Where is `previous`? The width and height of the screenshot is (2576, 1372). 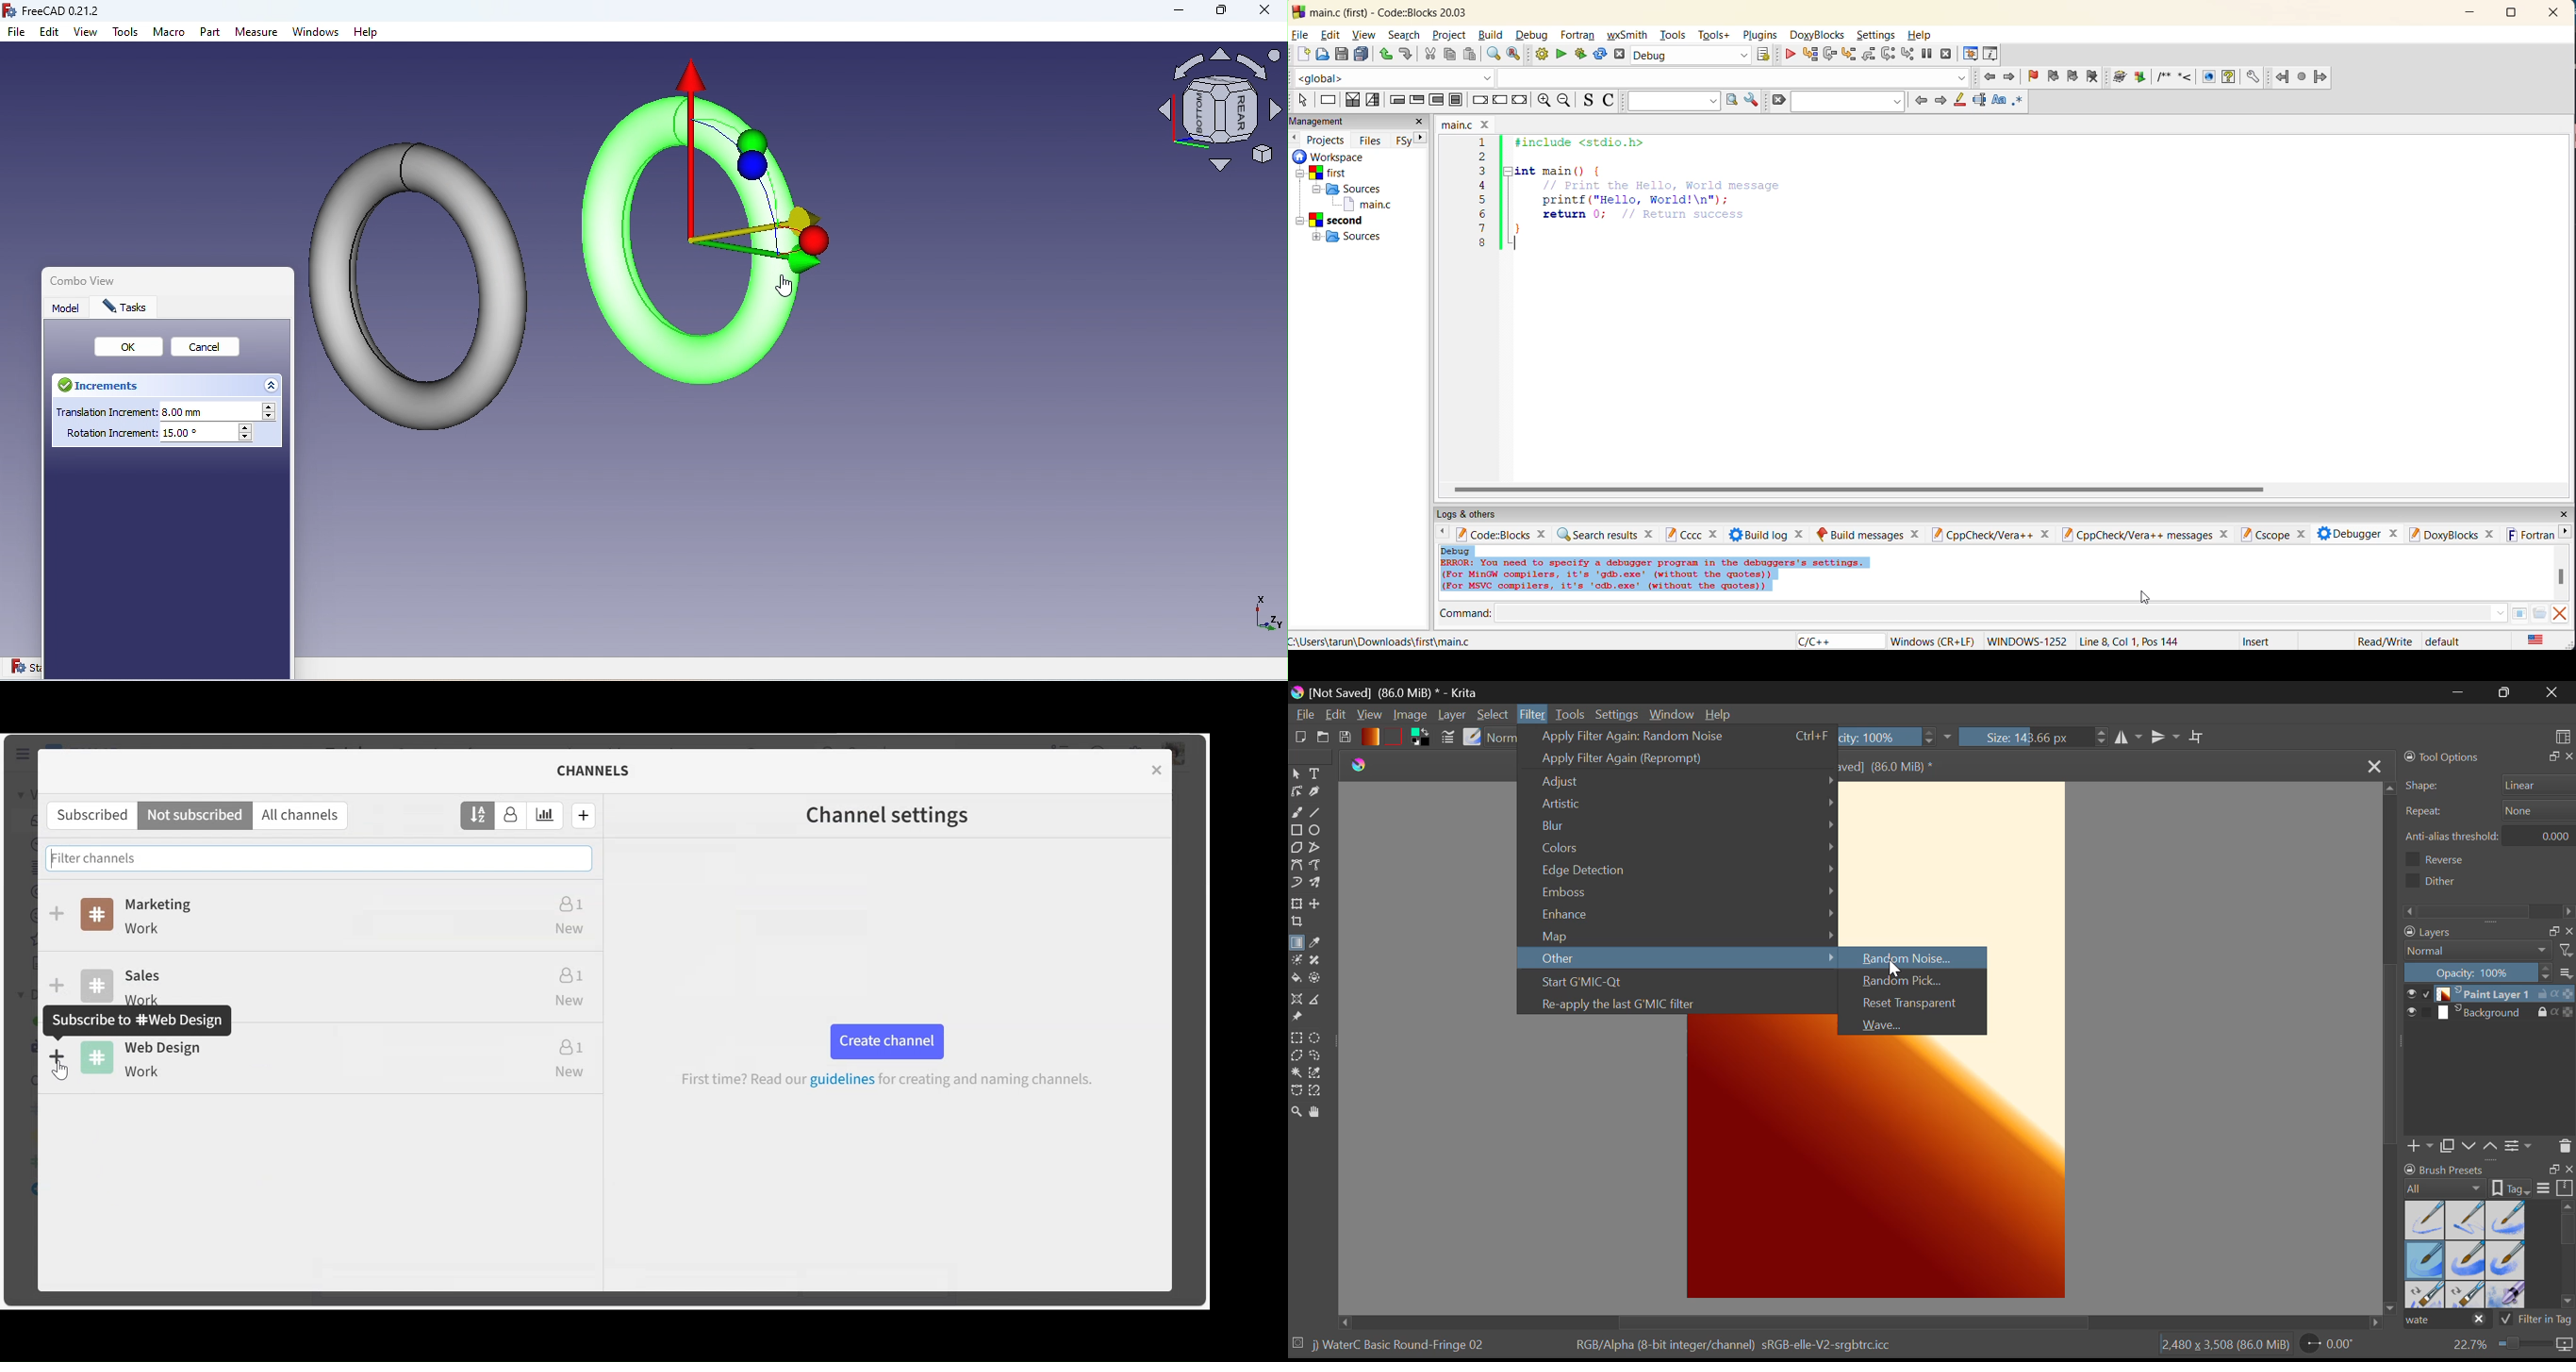
previous is located at coordinates (1296, 138).